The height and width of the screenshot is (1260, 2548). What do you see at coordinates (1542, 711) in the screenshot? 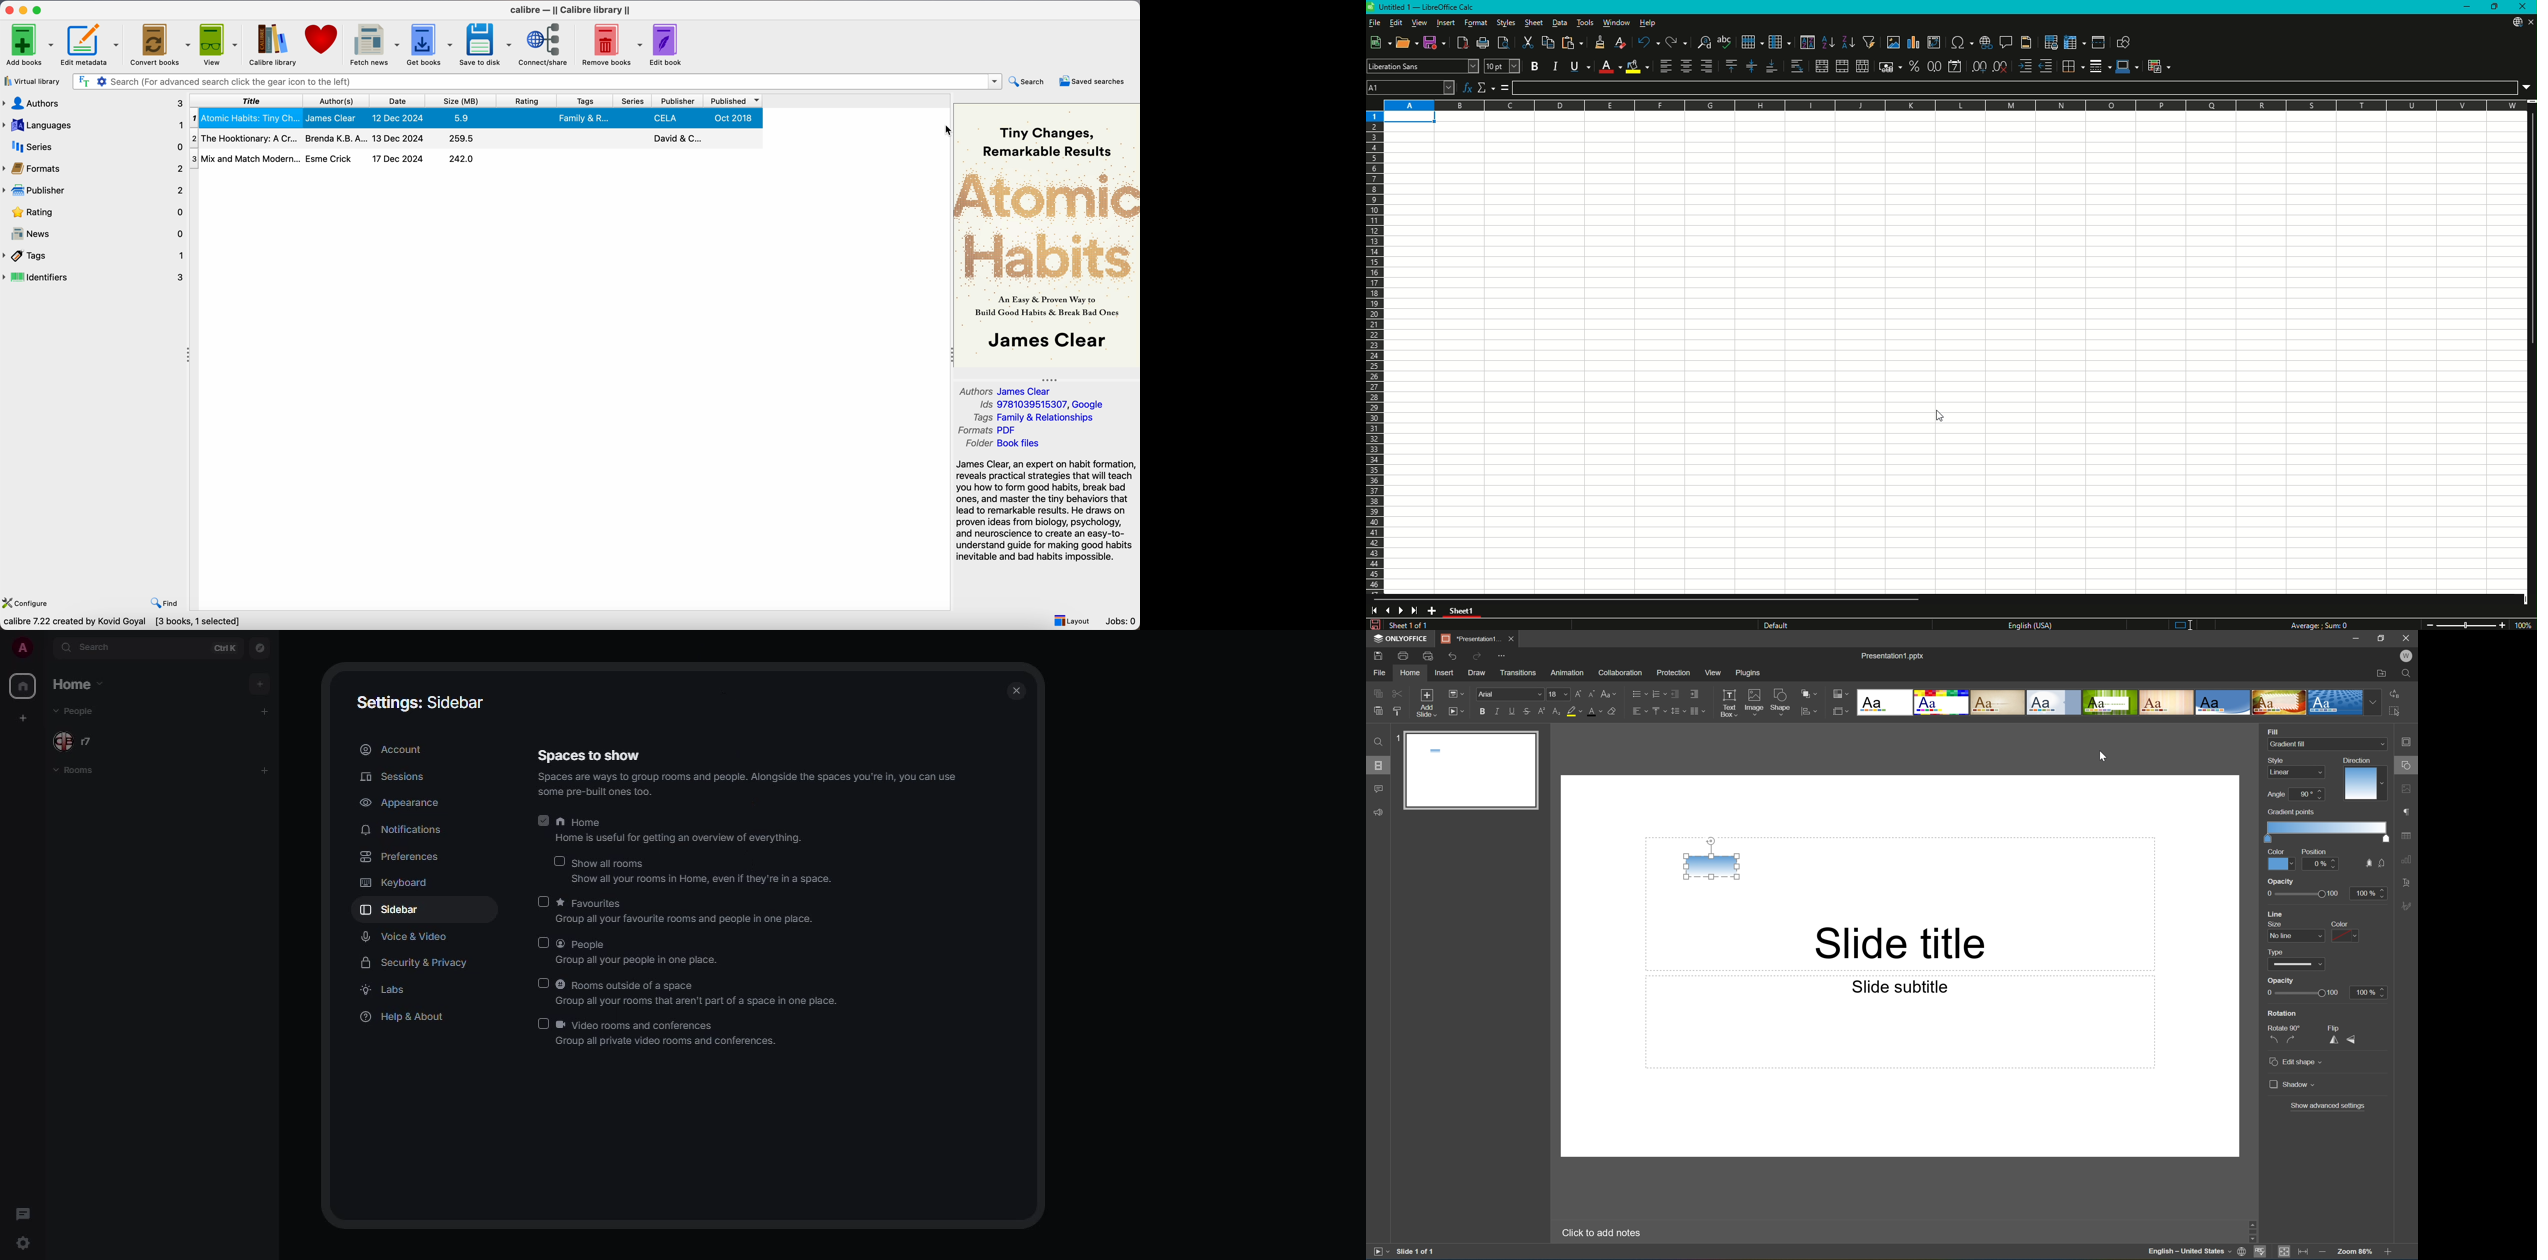
I see `Superscript` at bounding box center [1542, 711].